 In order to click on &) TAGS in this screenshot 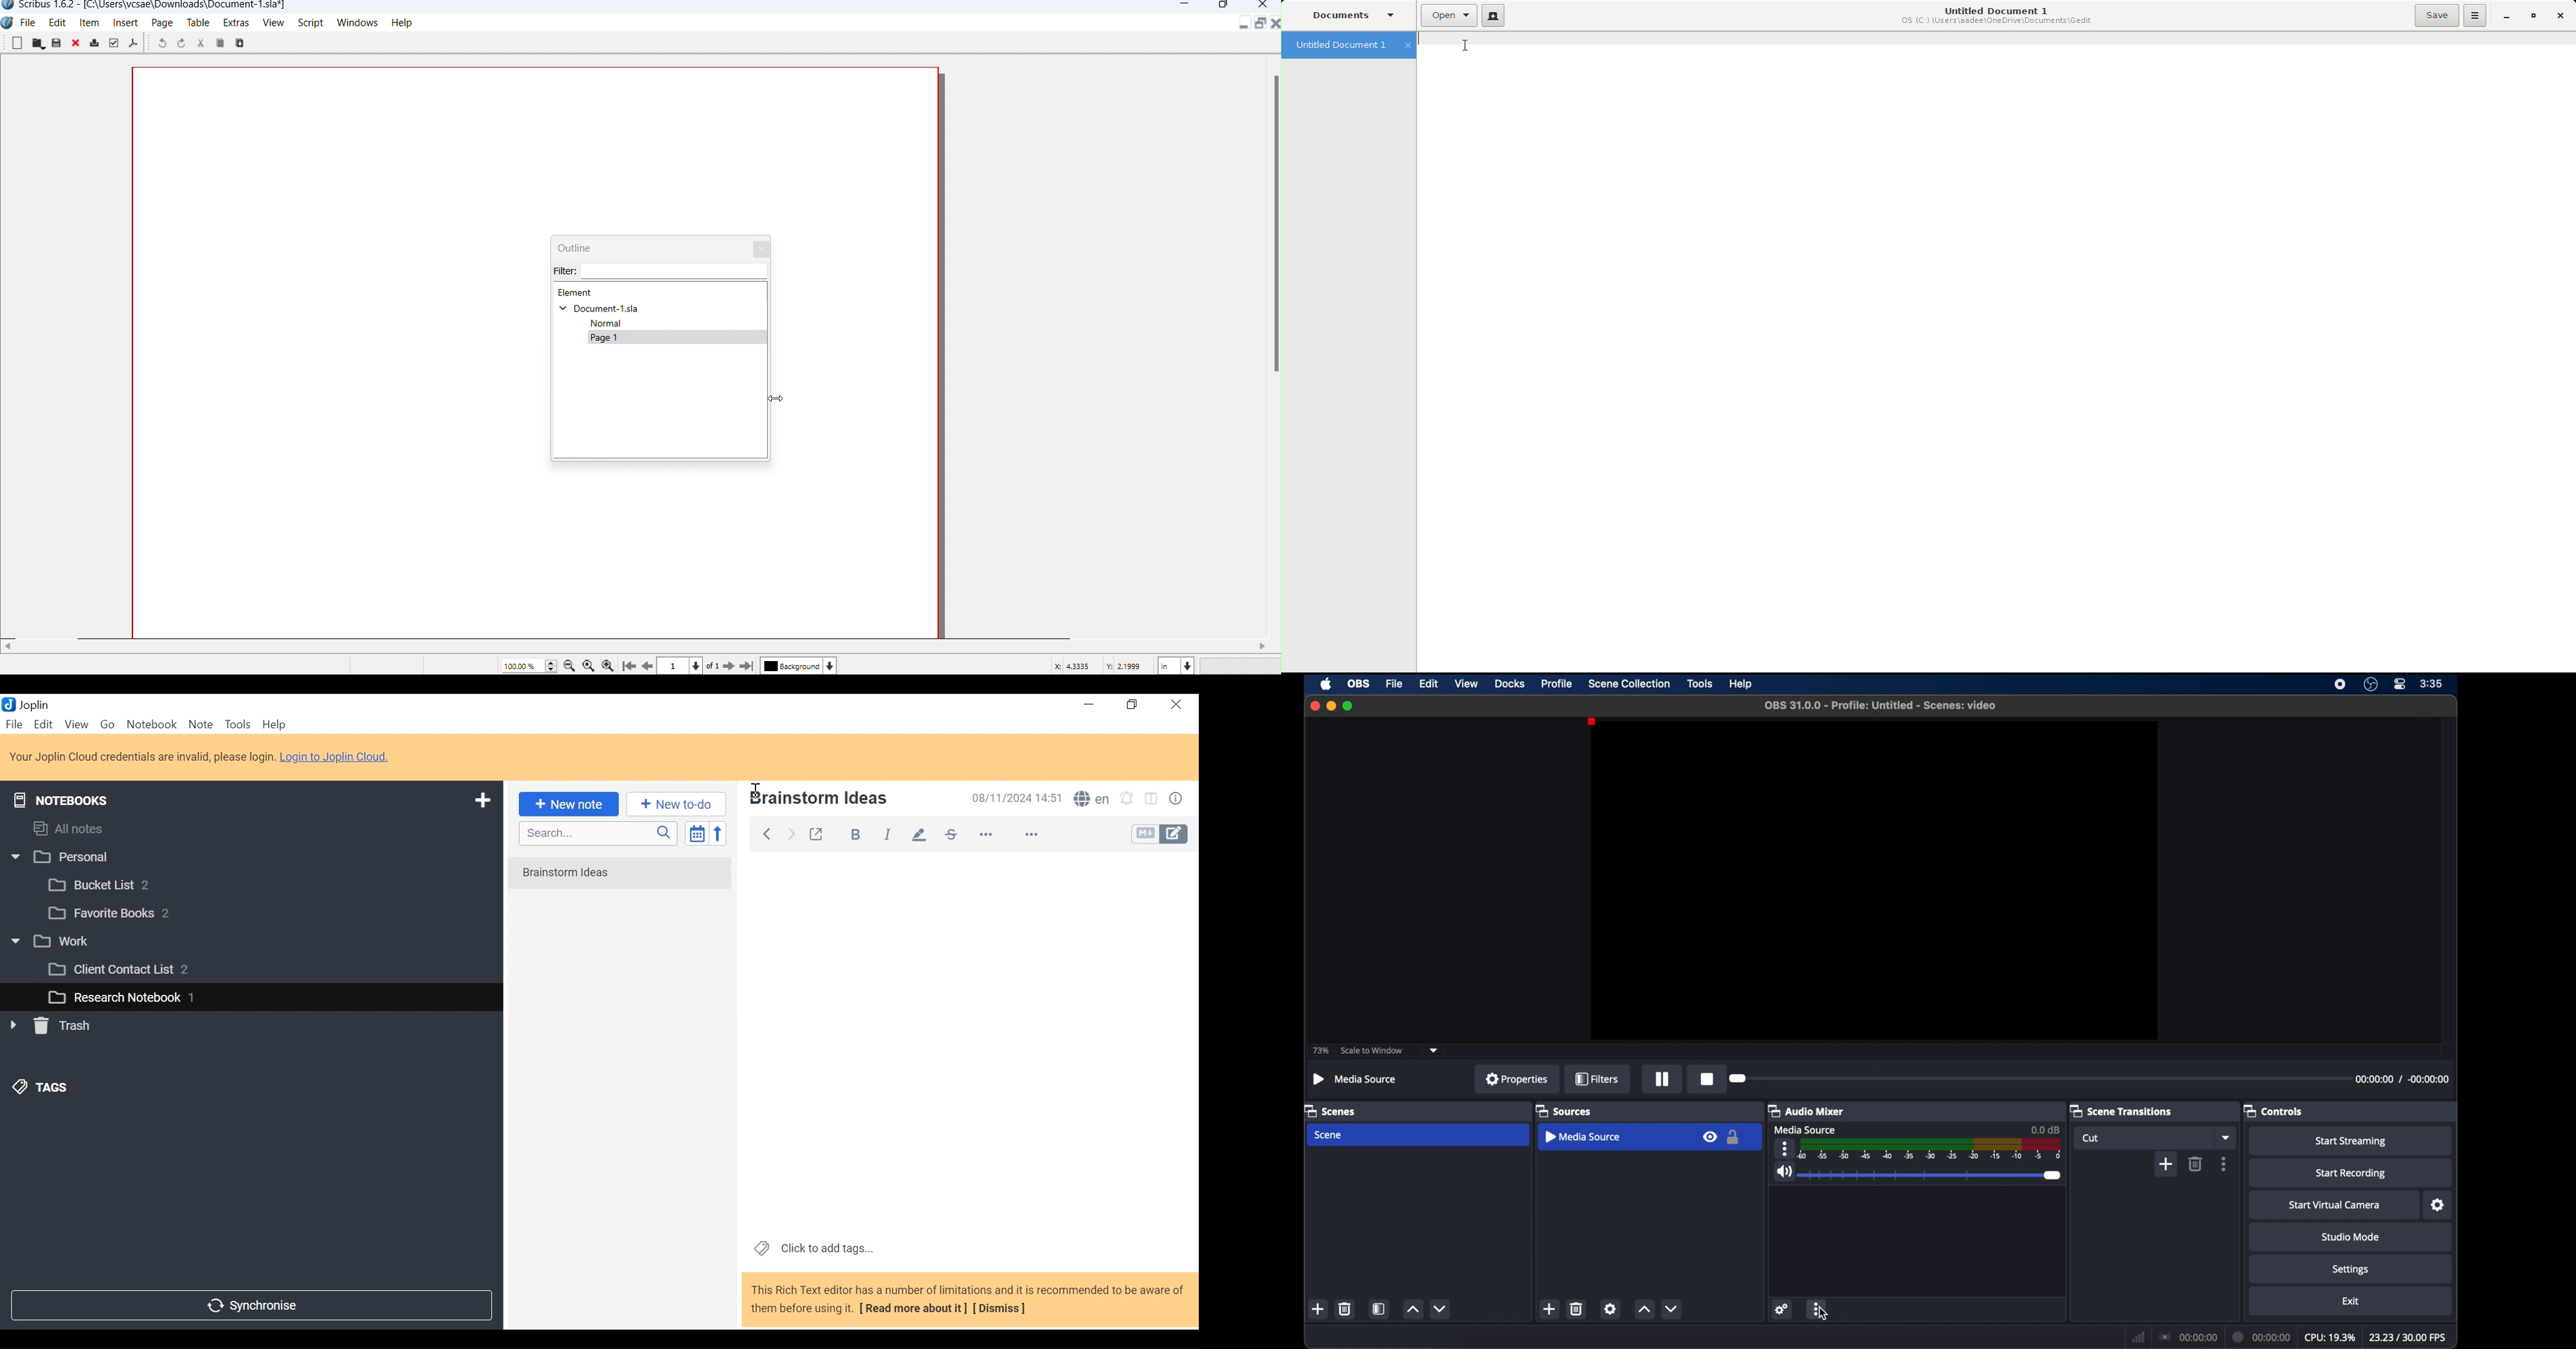, I will do `click(54, 1089)`.